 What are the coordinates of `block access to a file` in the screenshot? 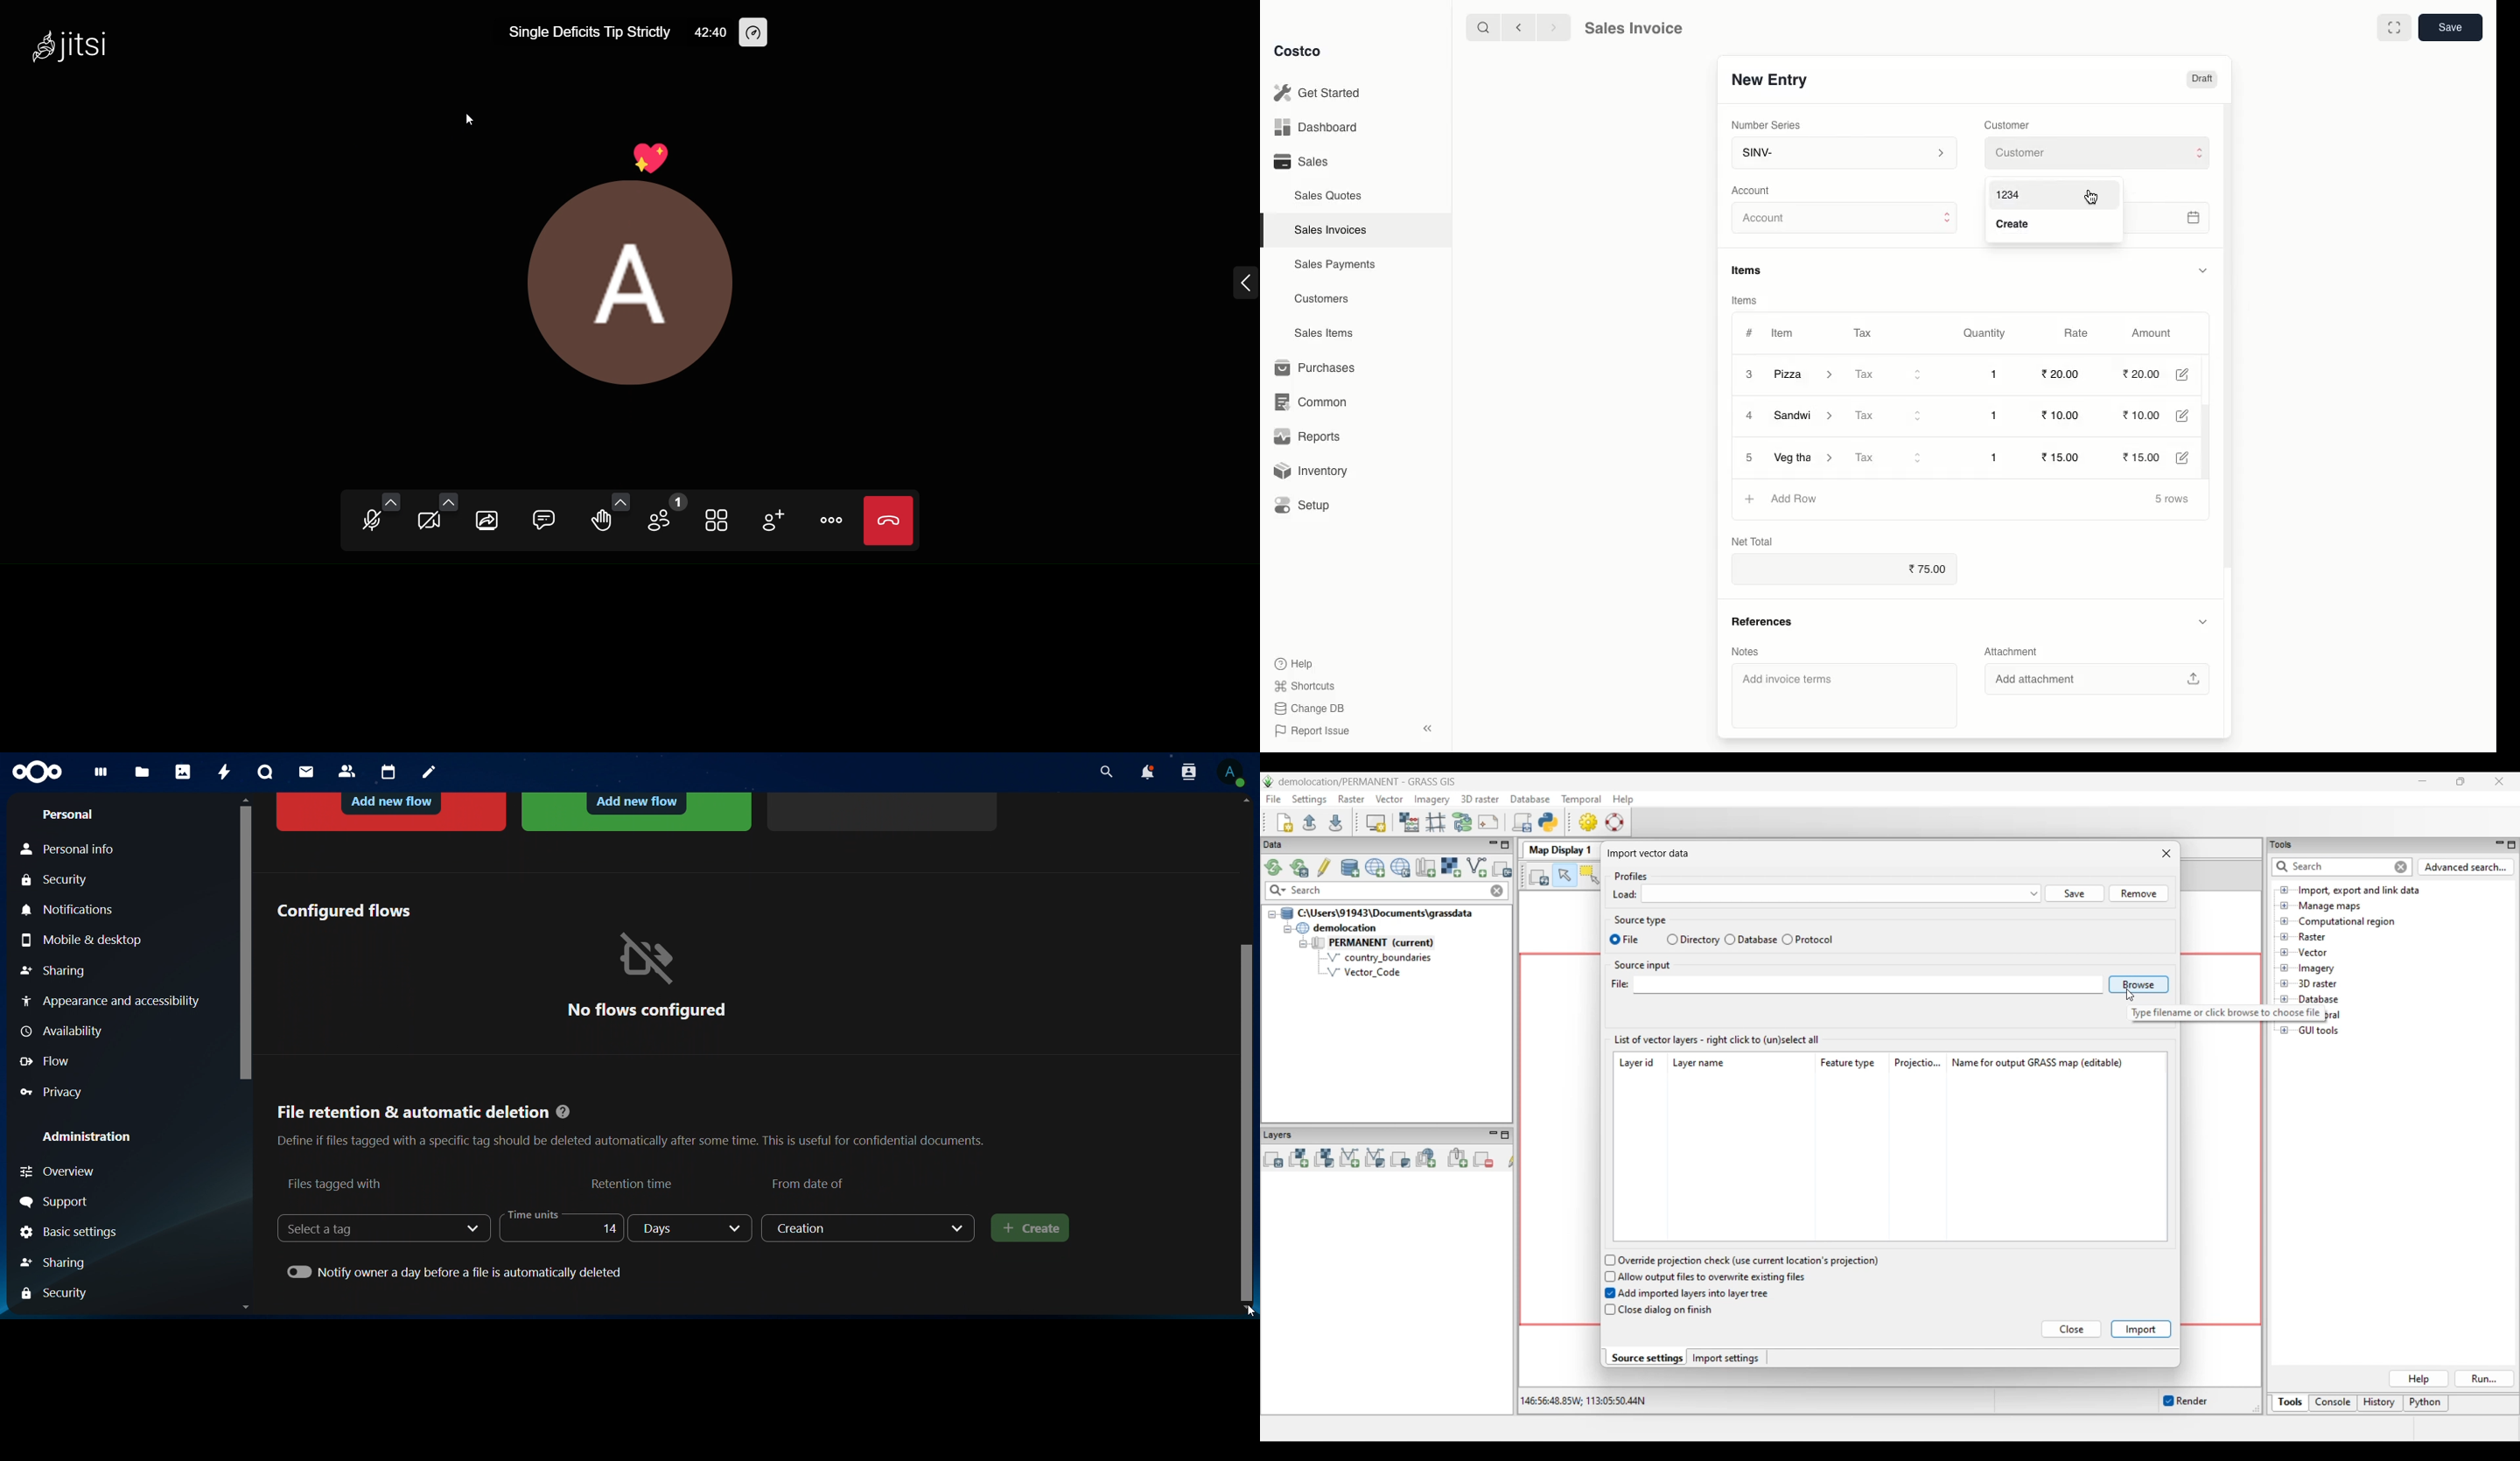 It's located at (393, 810).